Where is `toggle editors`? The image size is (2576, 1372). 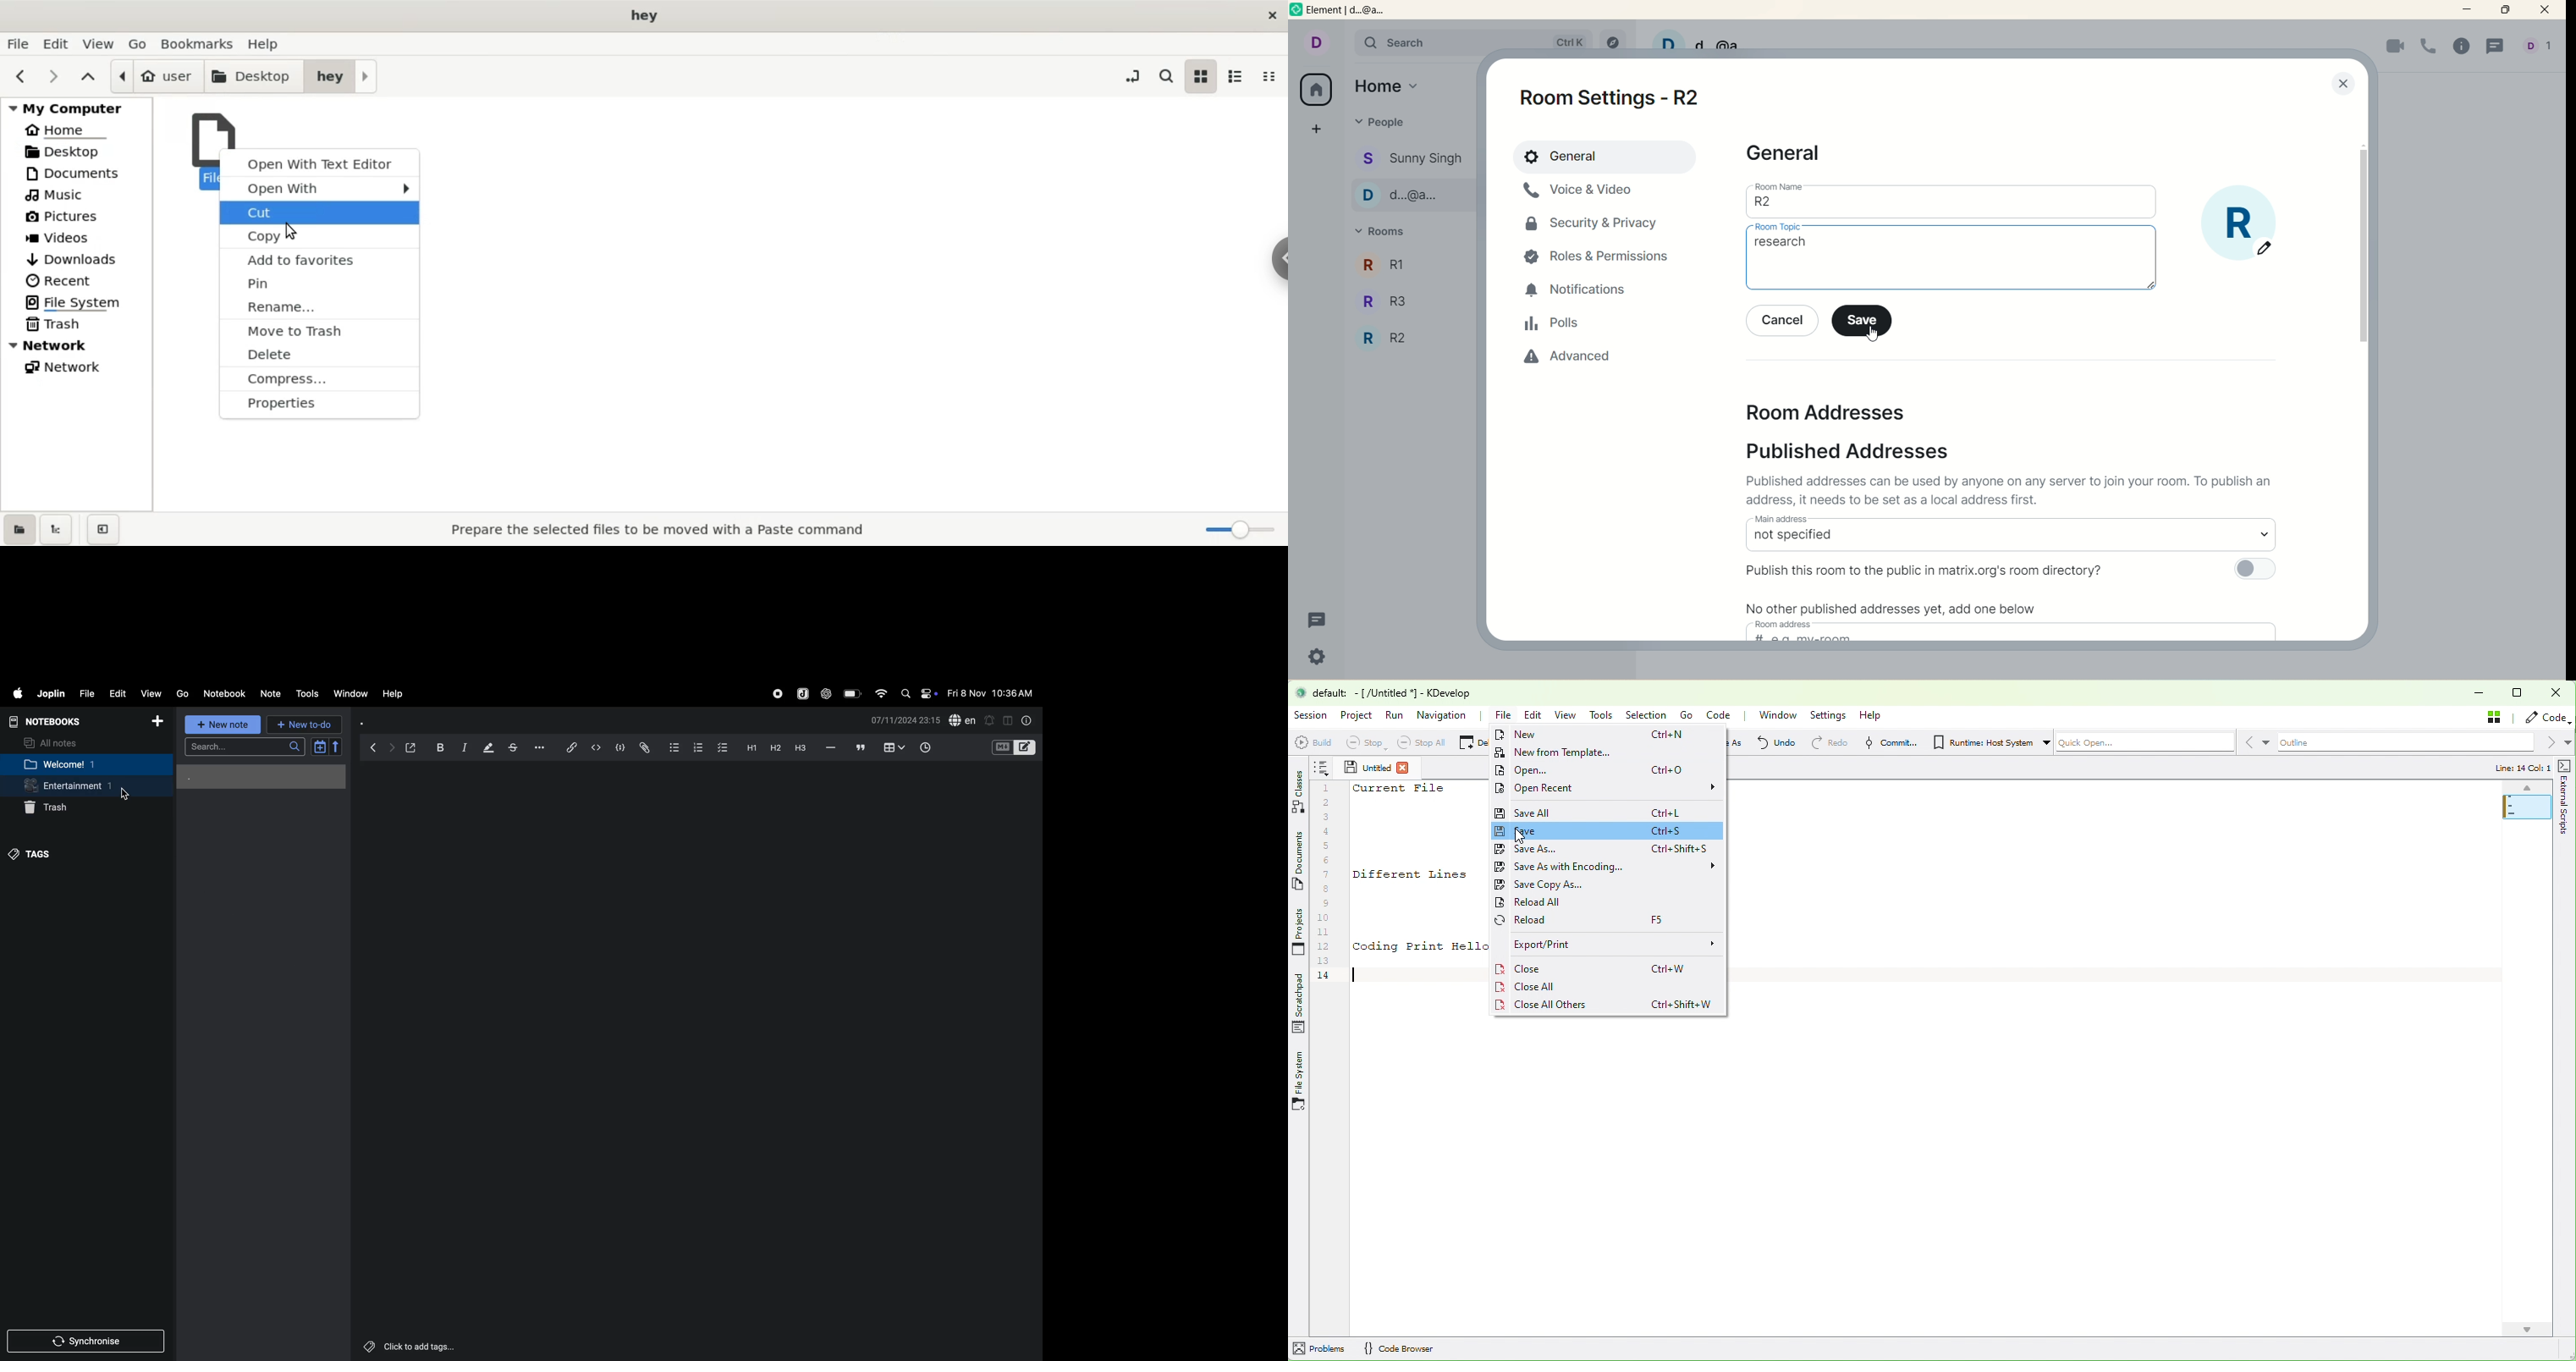
toggle editors is located at coordinates (1015, 746).